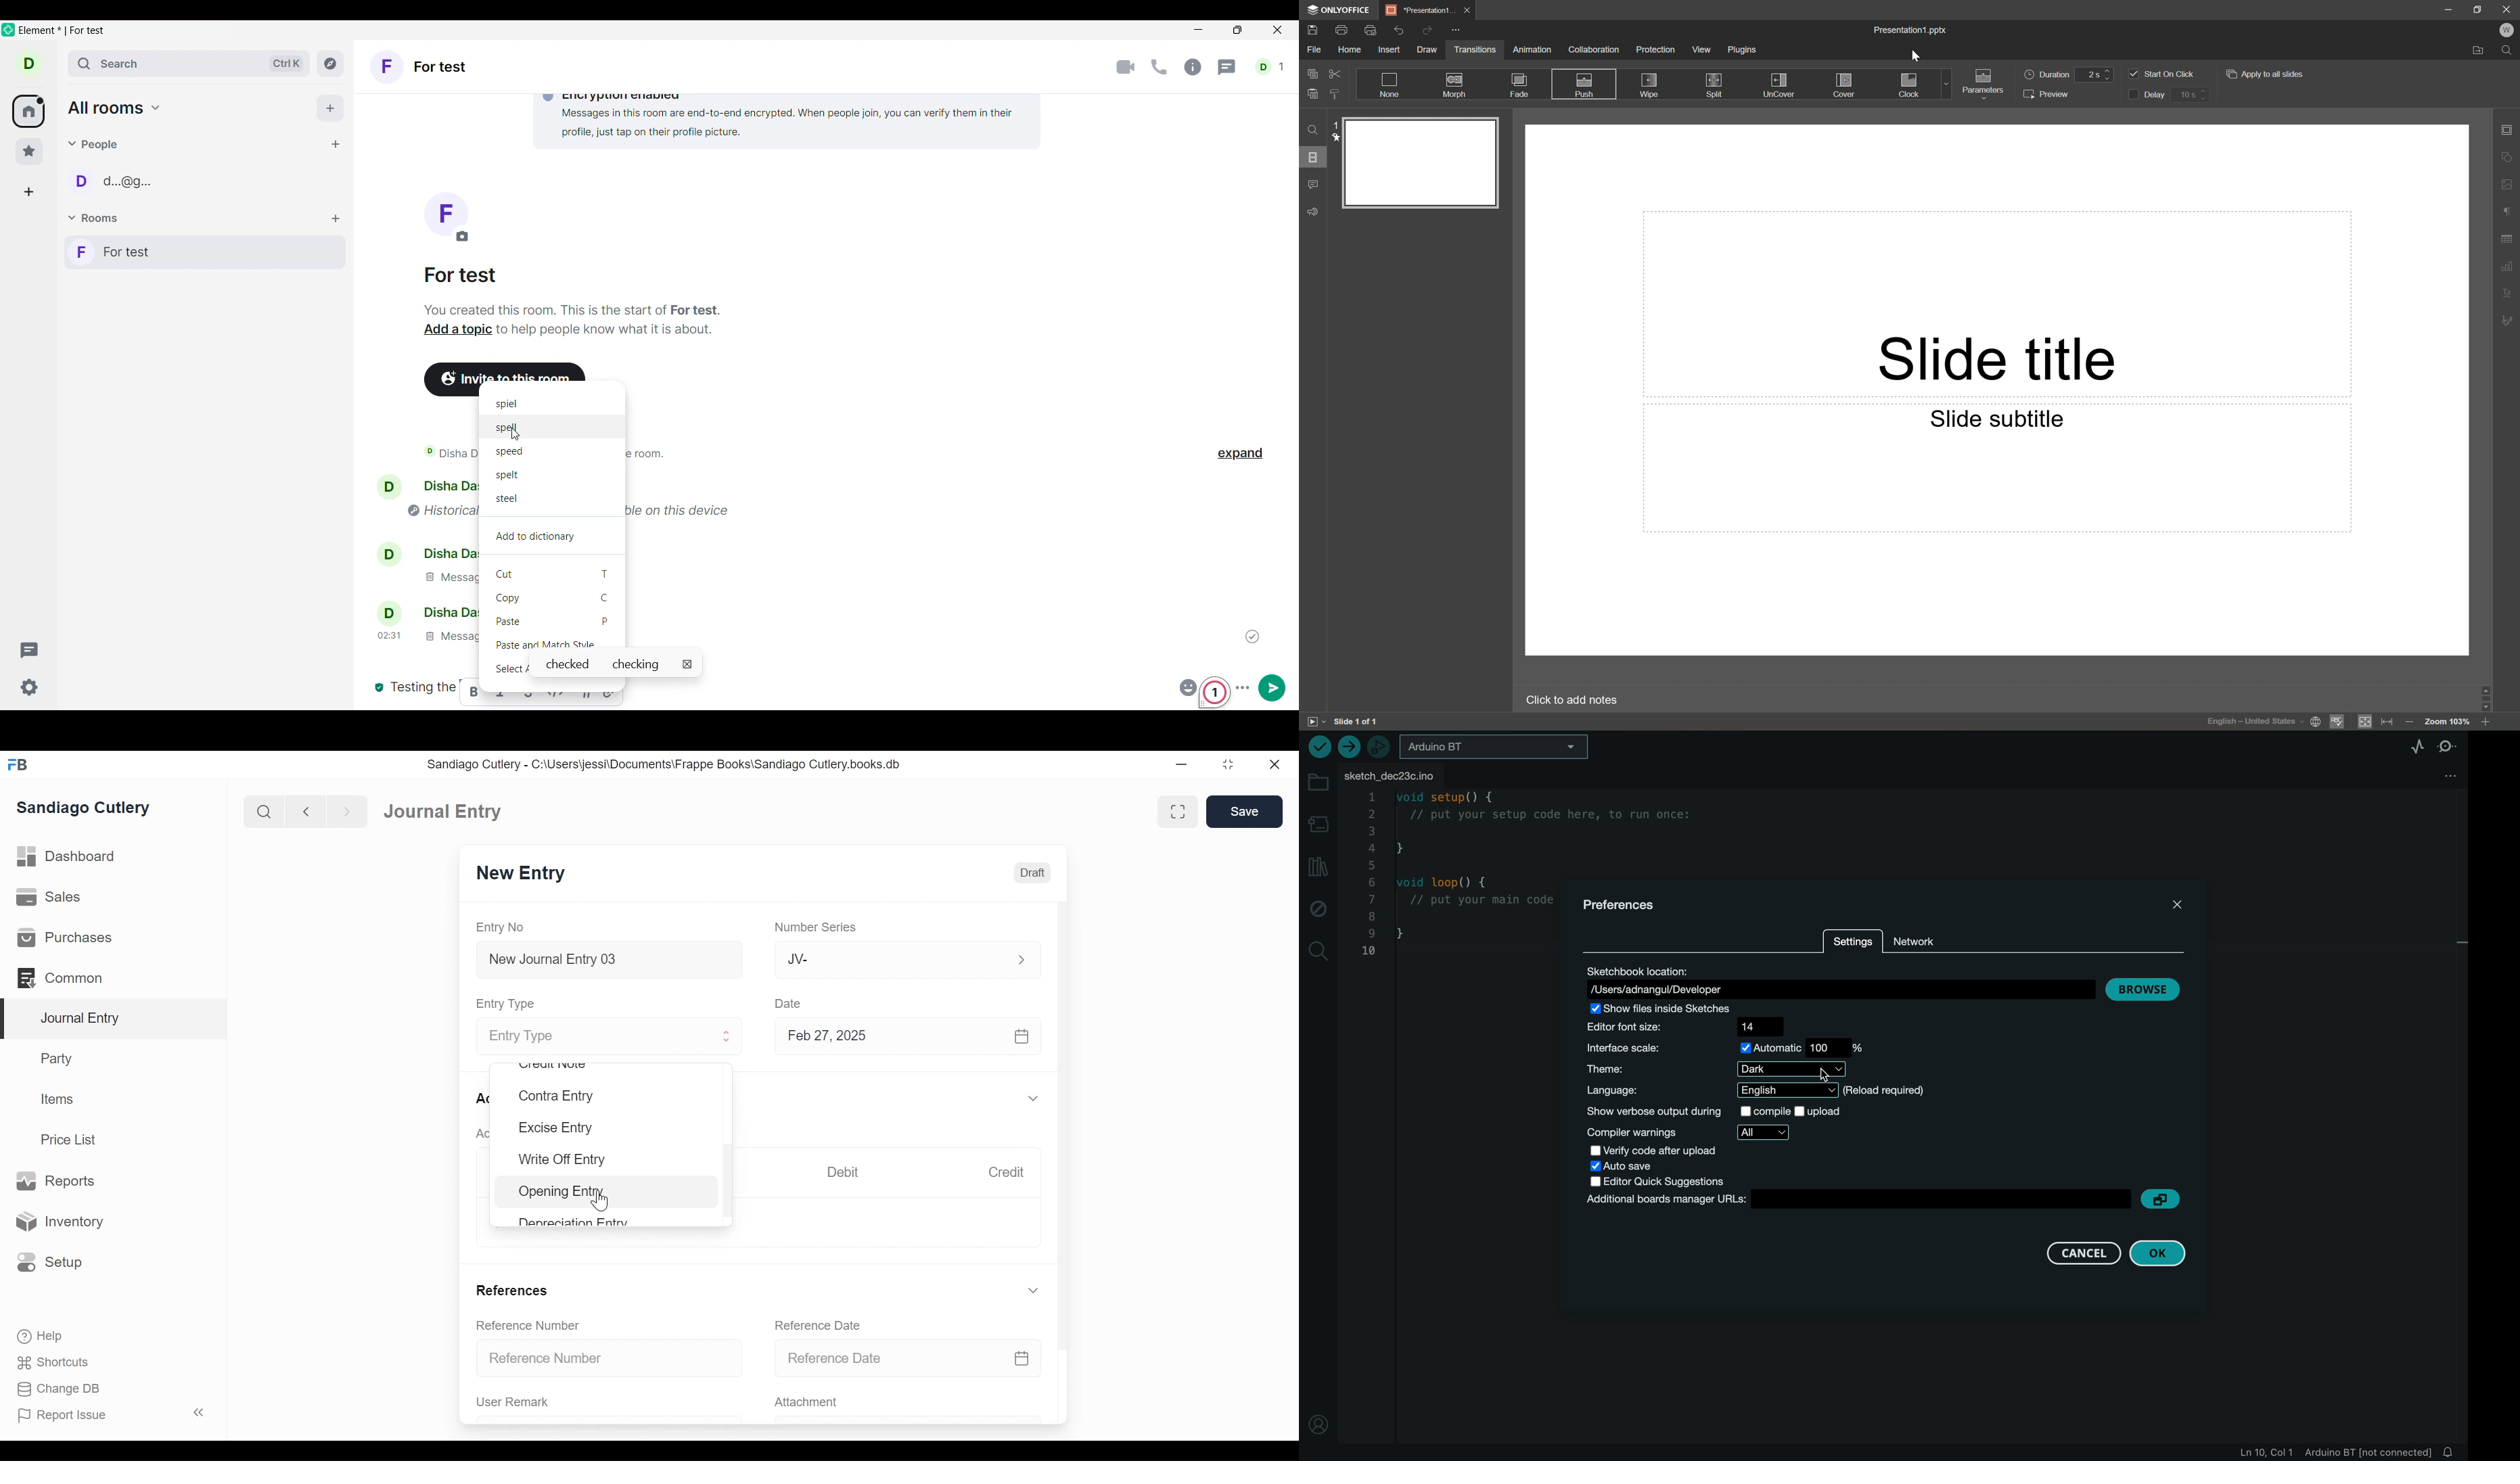  What do you see at coordinates (883, 958) in the screenshot?
I see `JV-` at bounding box center [883, 958].